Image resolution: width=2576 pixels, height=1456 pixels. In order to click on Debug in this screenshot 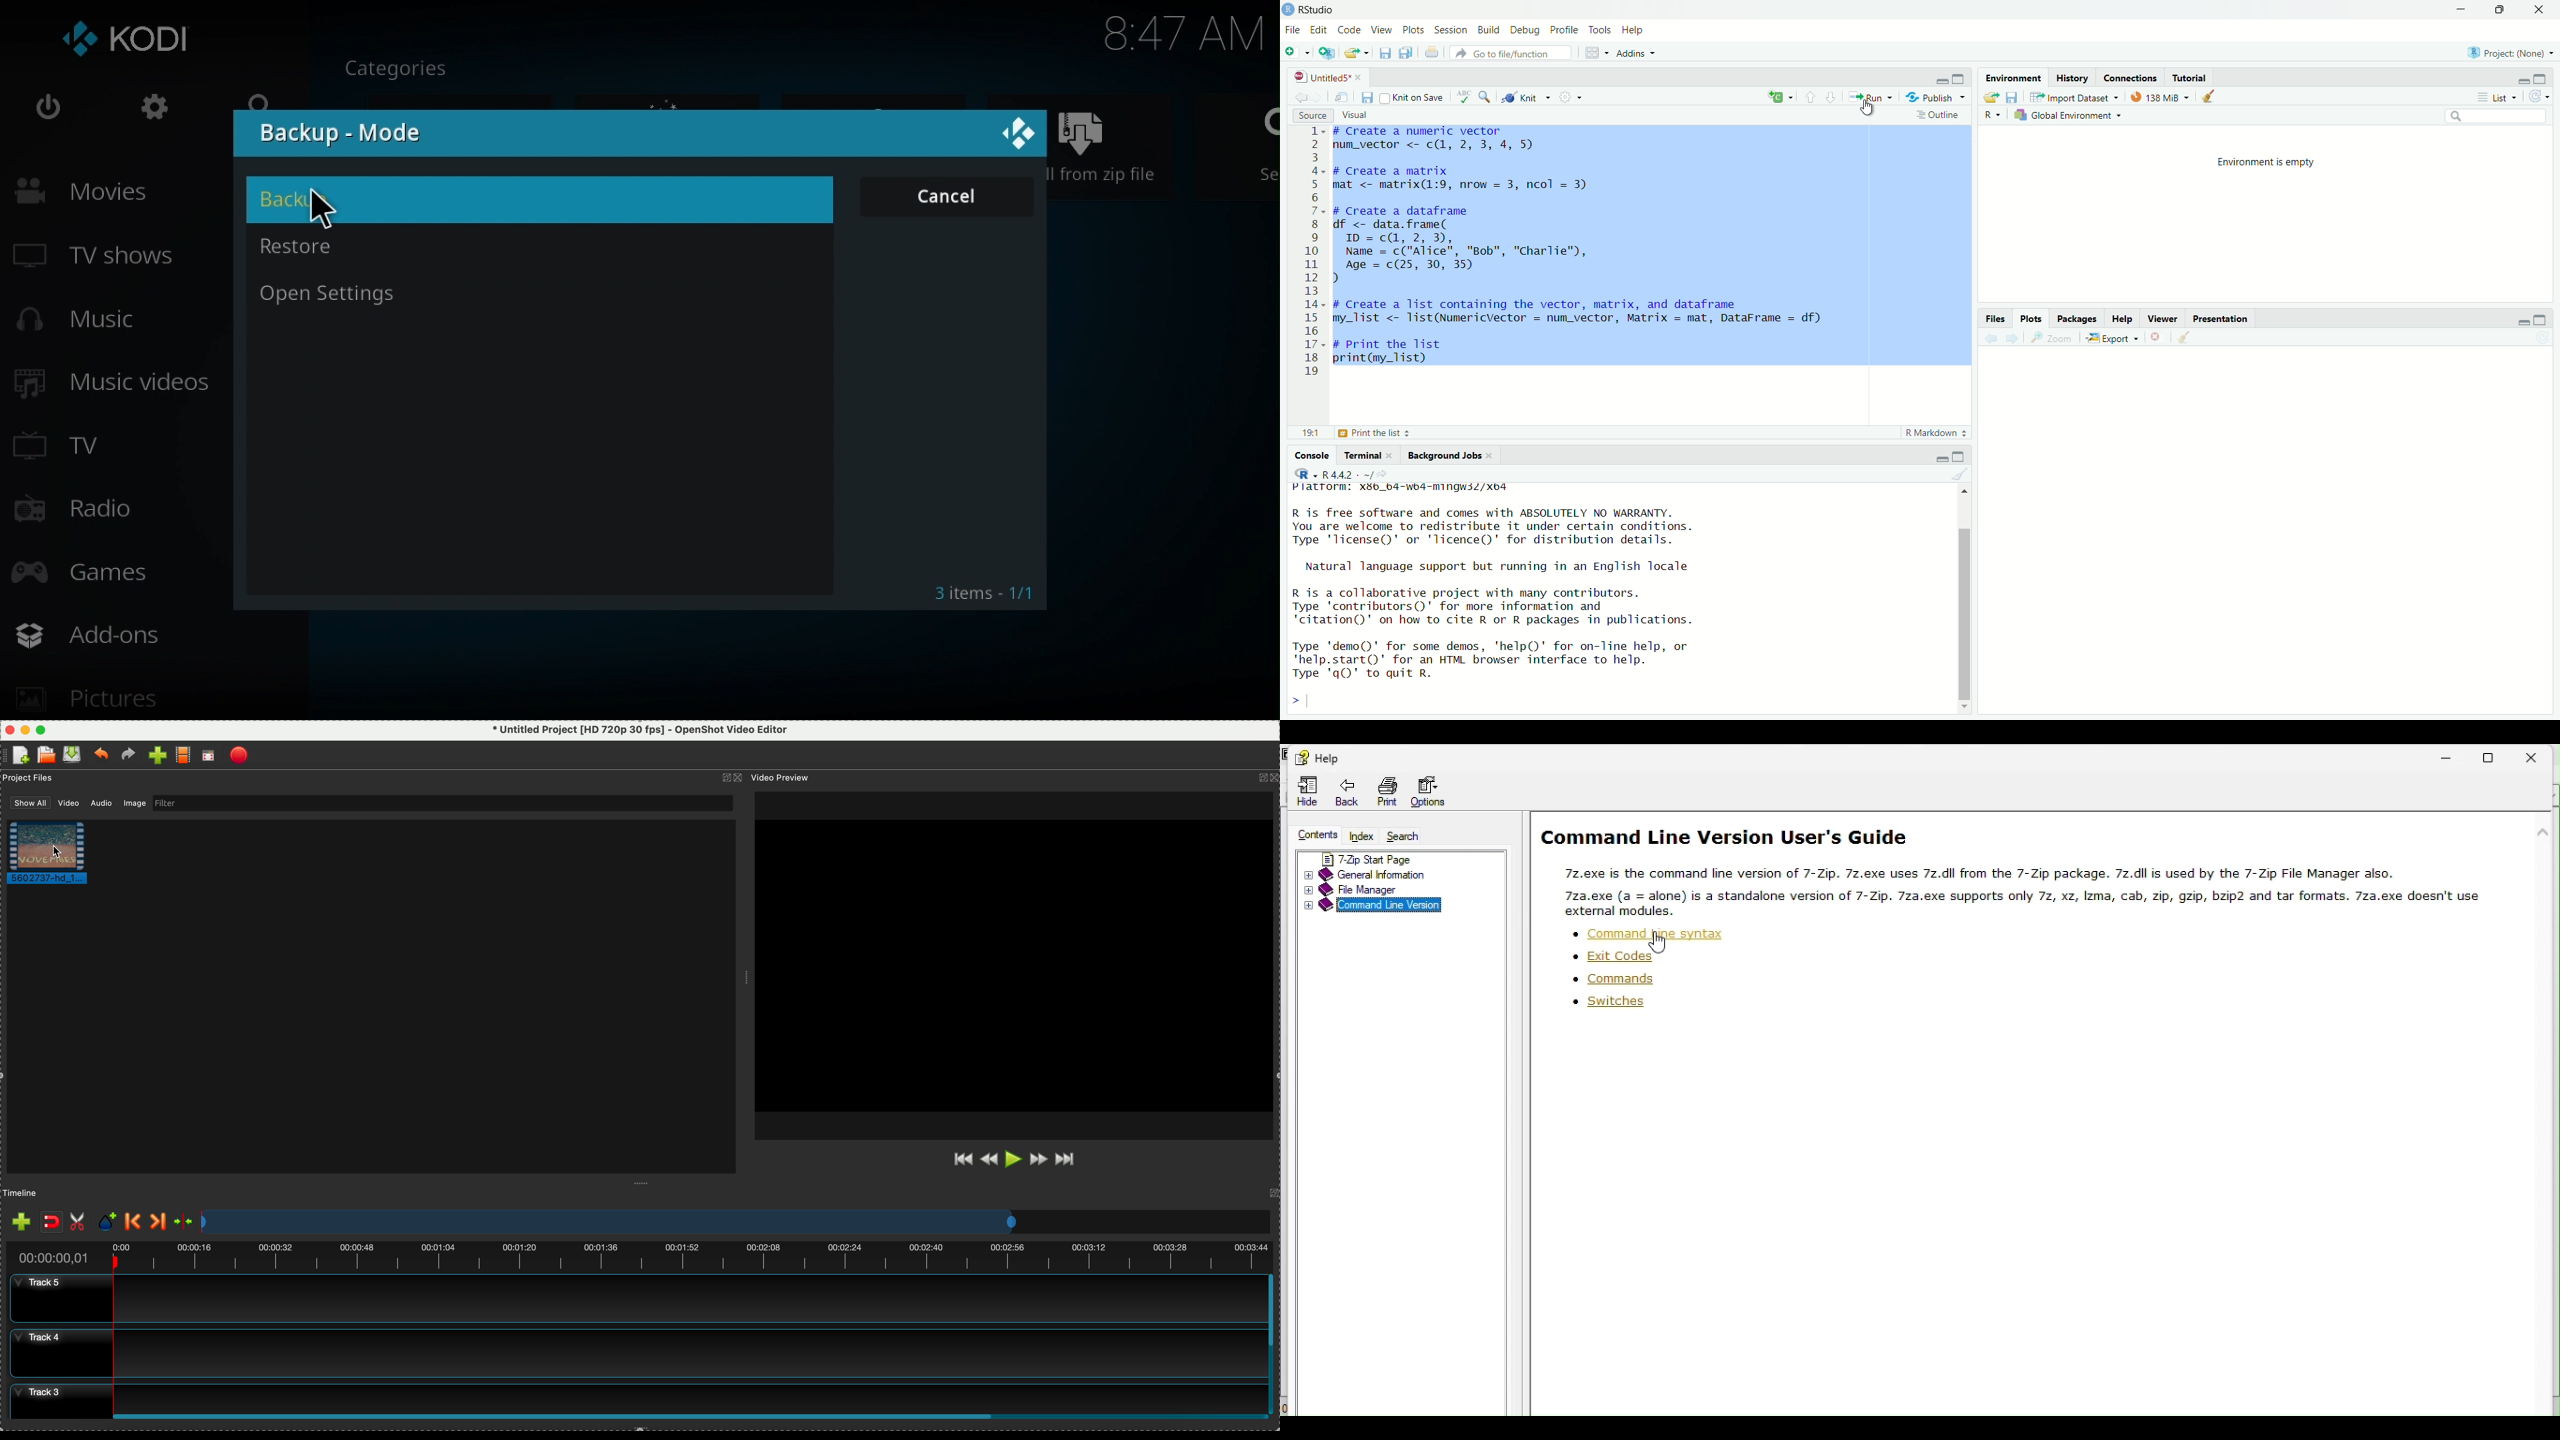, I will do `click(1525, 30)`.